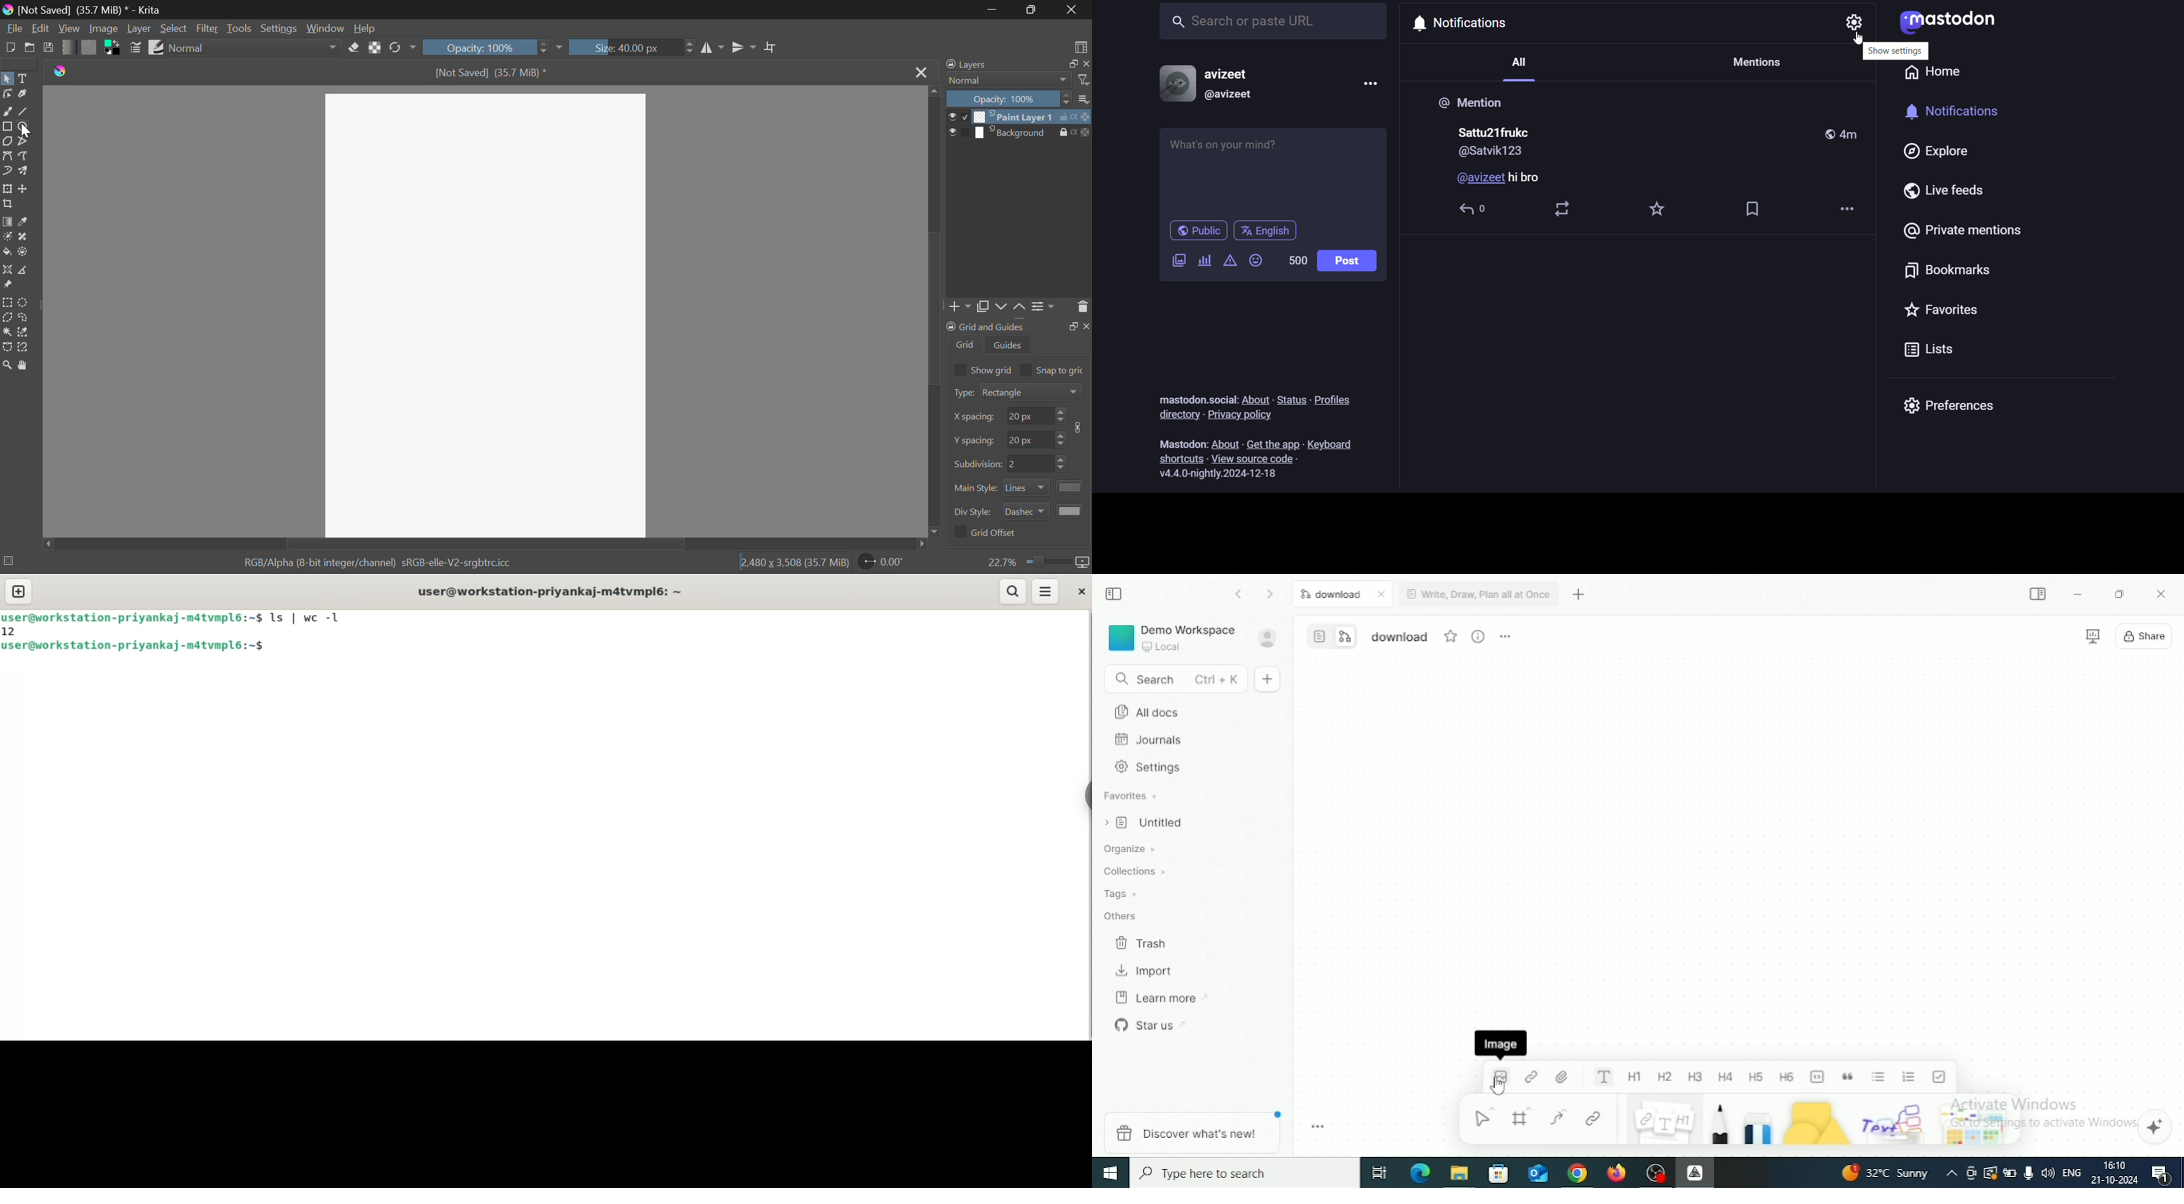 The height and width of the screenshot is (1204, 2184). Describe the element at coordinates (1267, 639) in the screenshot. I see `Account` at that location.